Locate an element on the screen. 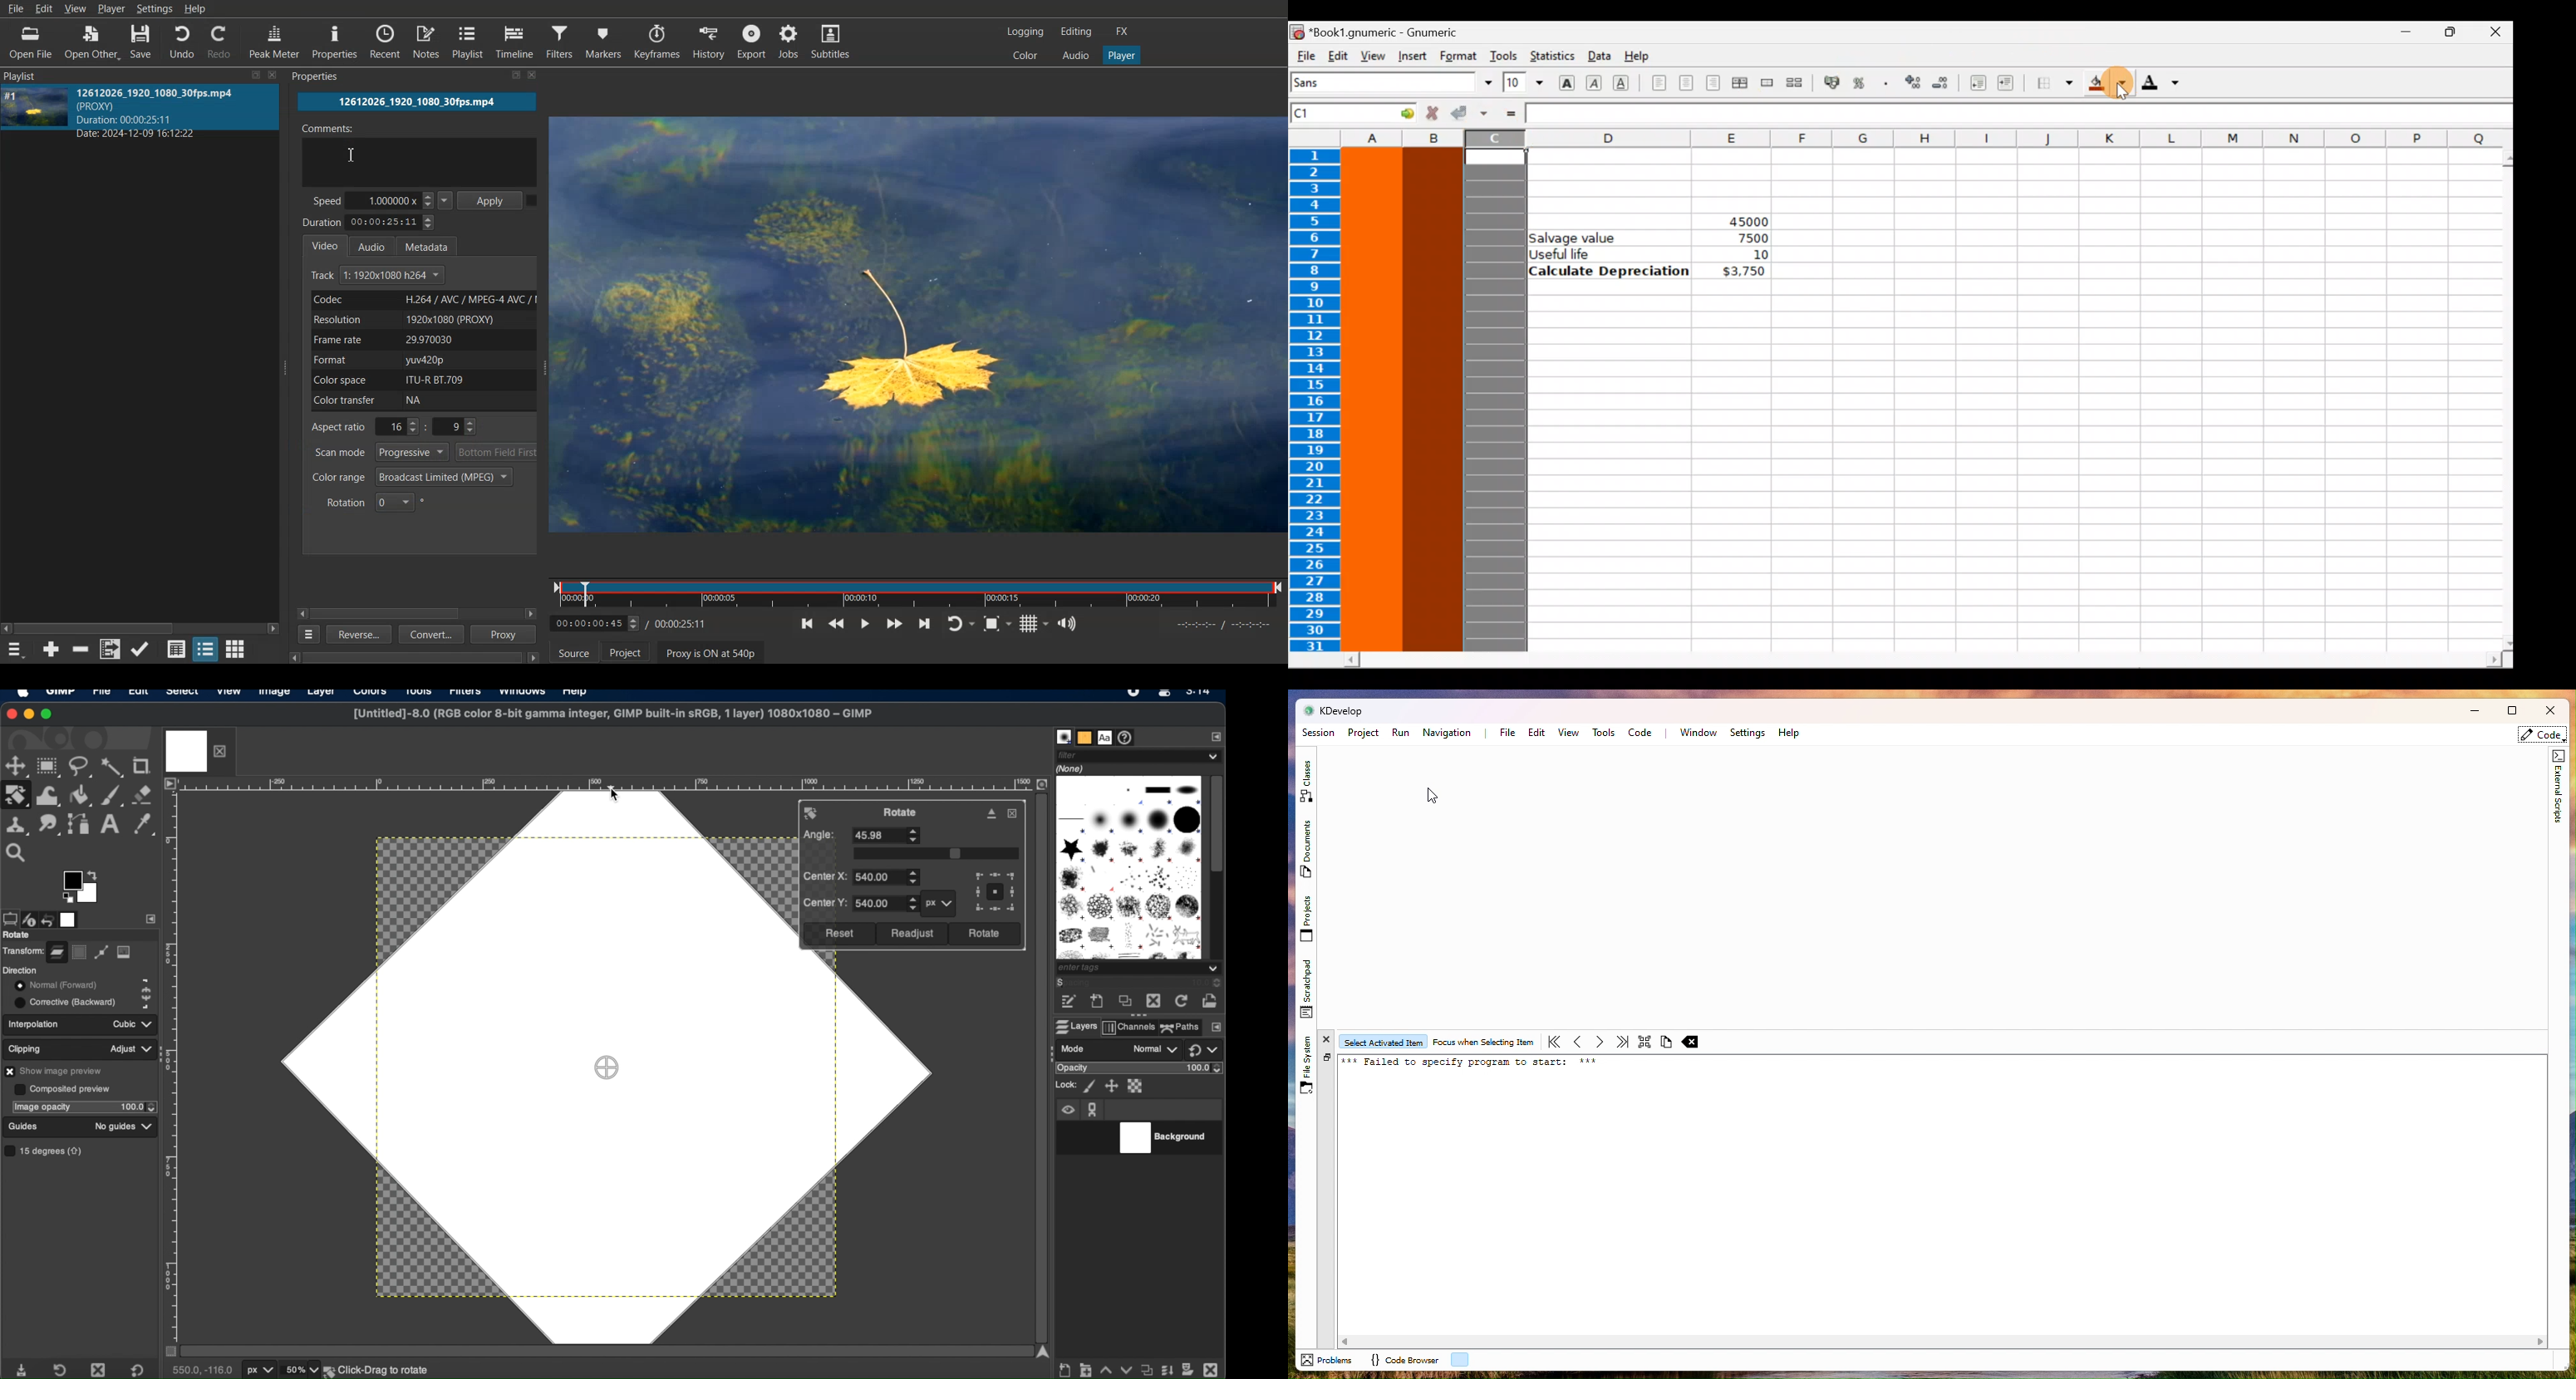 This screenshot has height=1400, width=2576. Preview is located at coordinates (921, 325).